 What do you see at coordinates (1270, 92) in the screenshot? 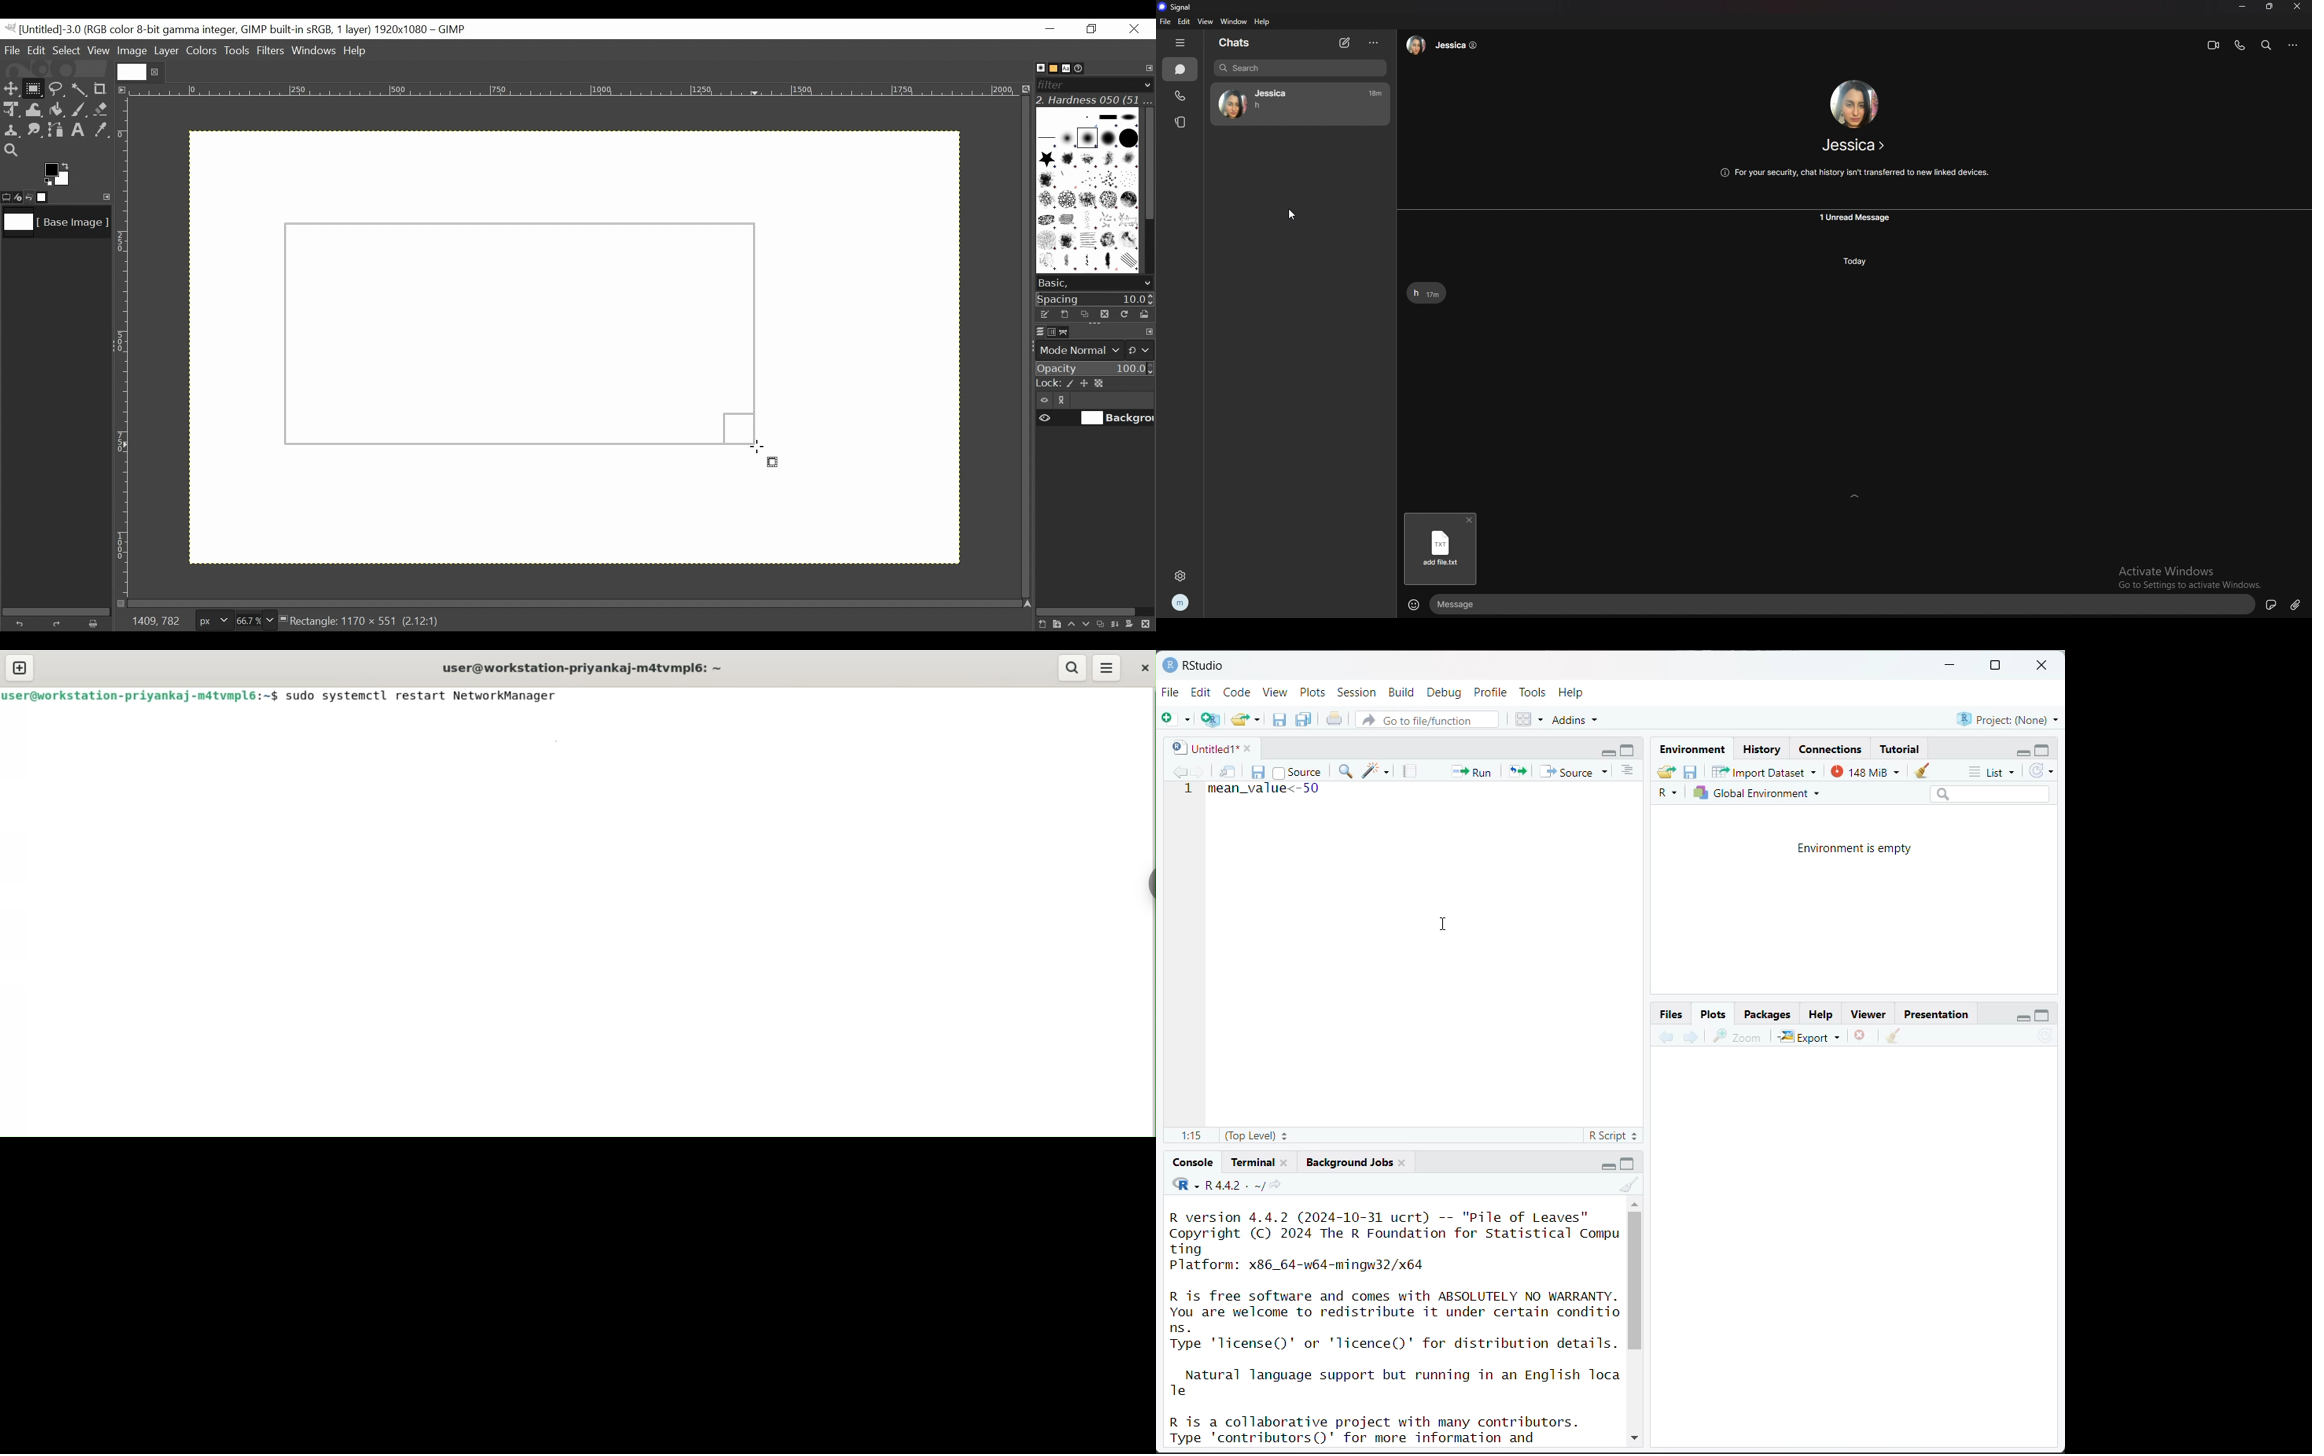
I see `Jessica` at bounding box center [1270, 92].